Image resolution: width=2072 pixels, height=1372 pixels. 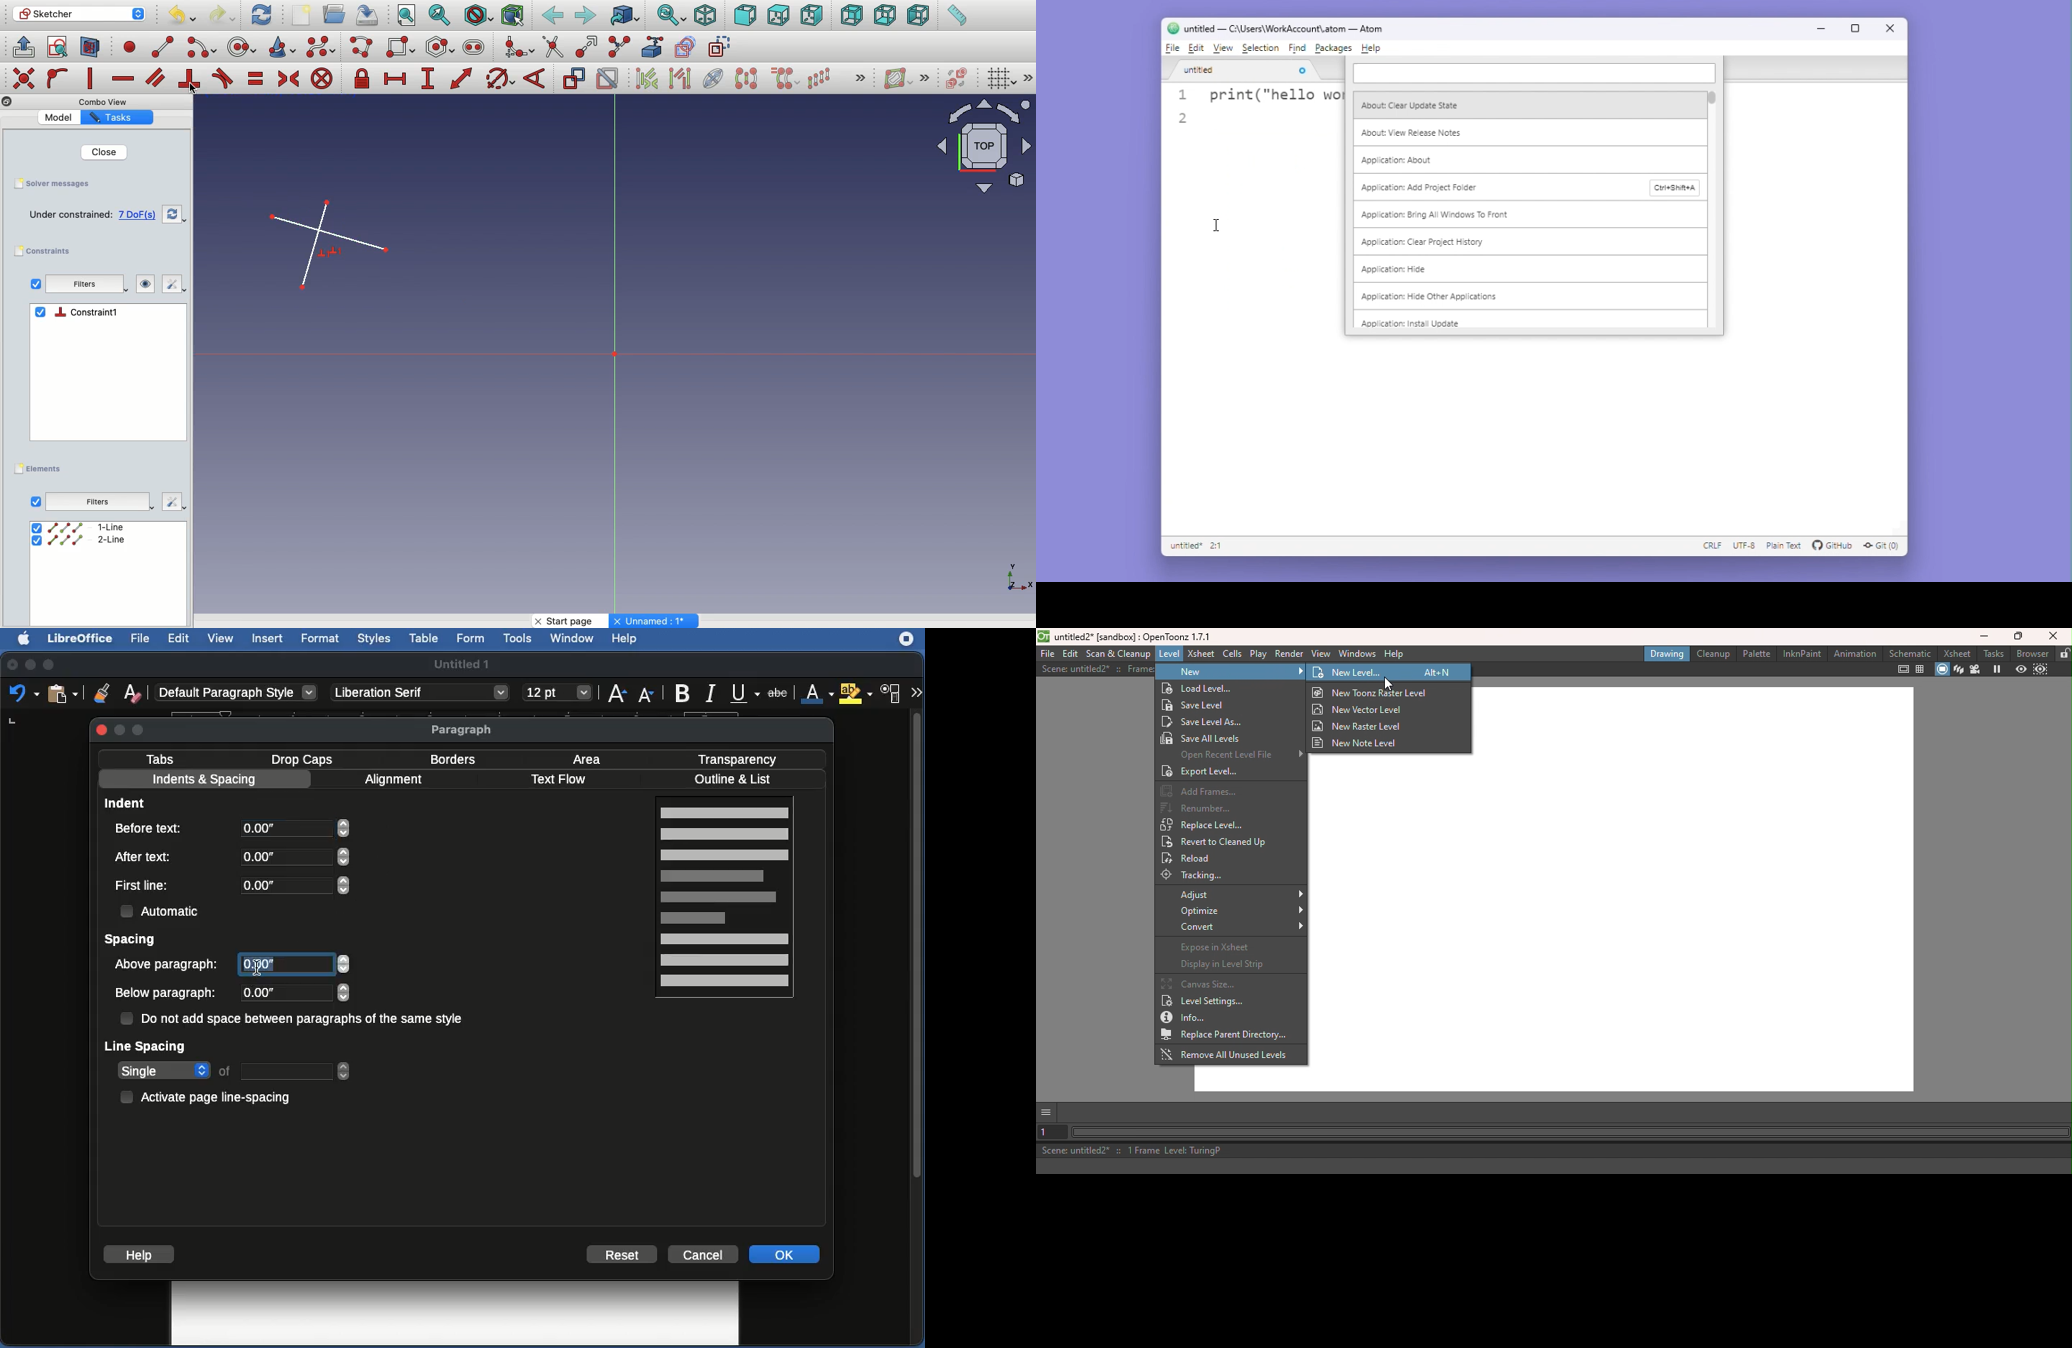 I want to click on select All, so click(x=108, y=536).